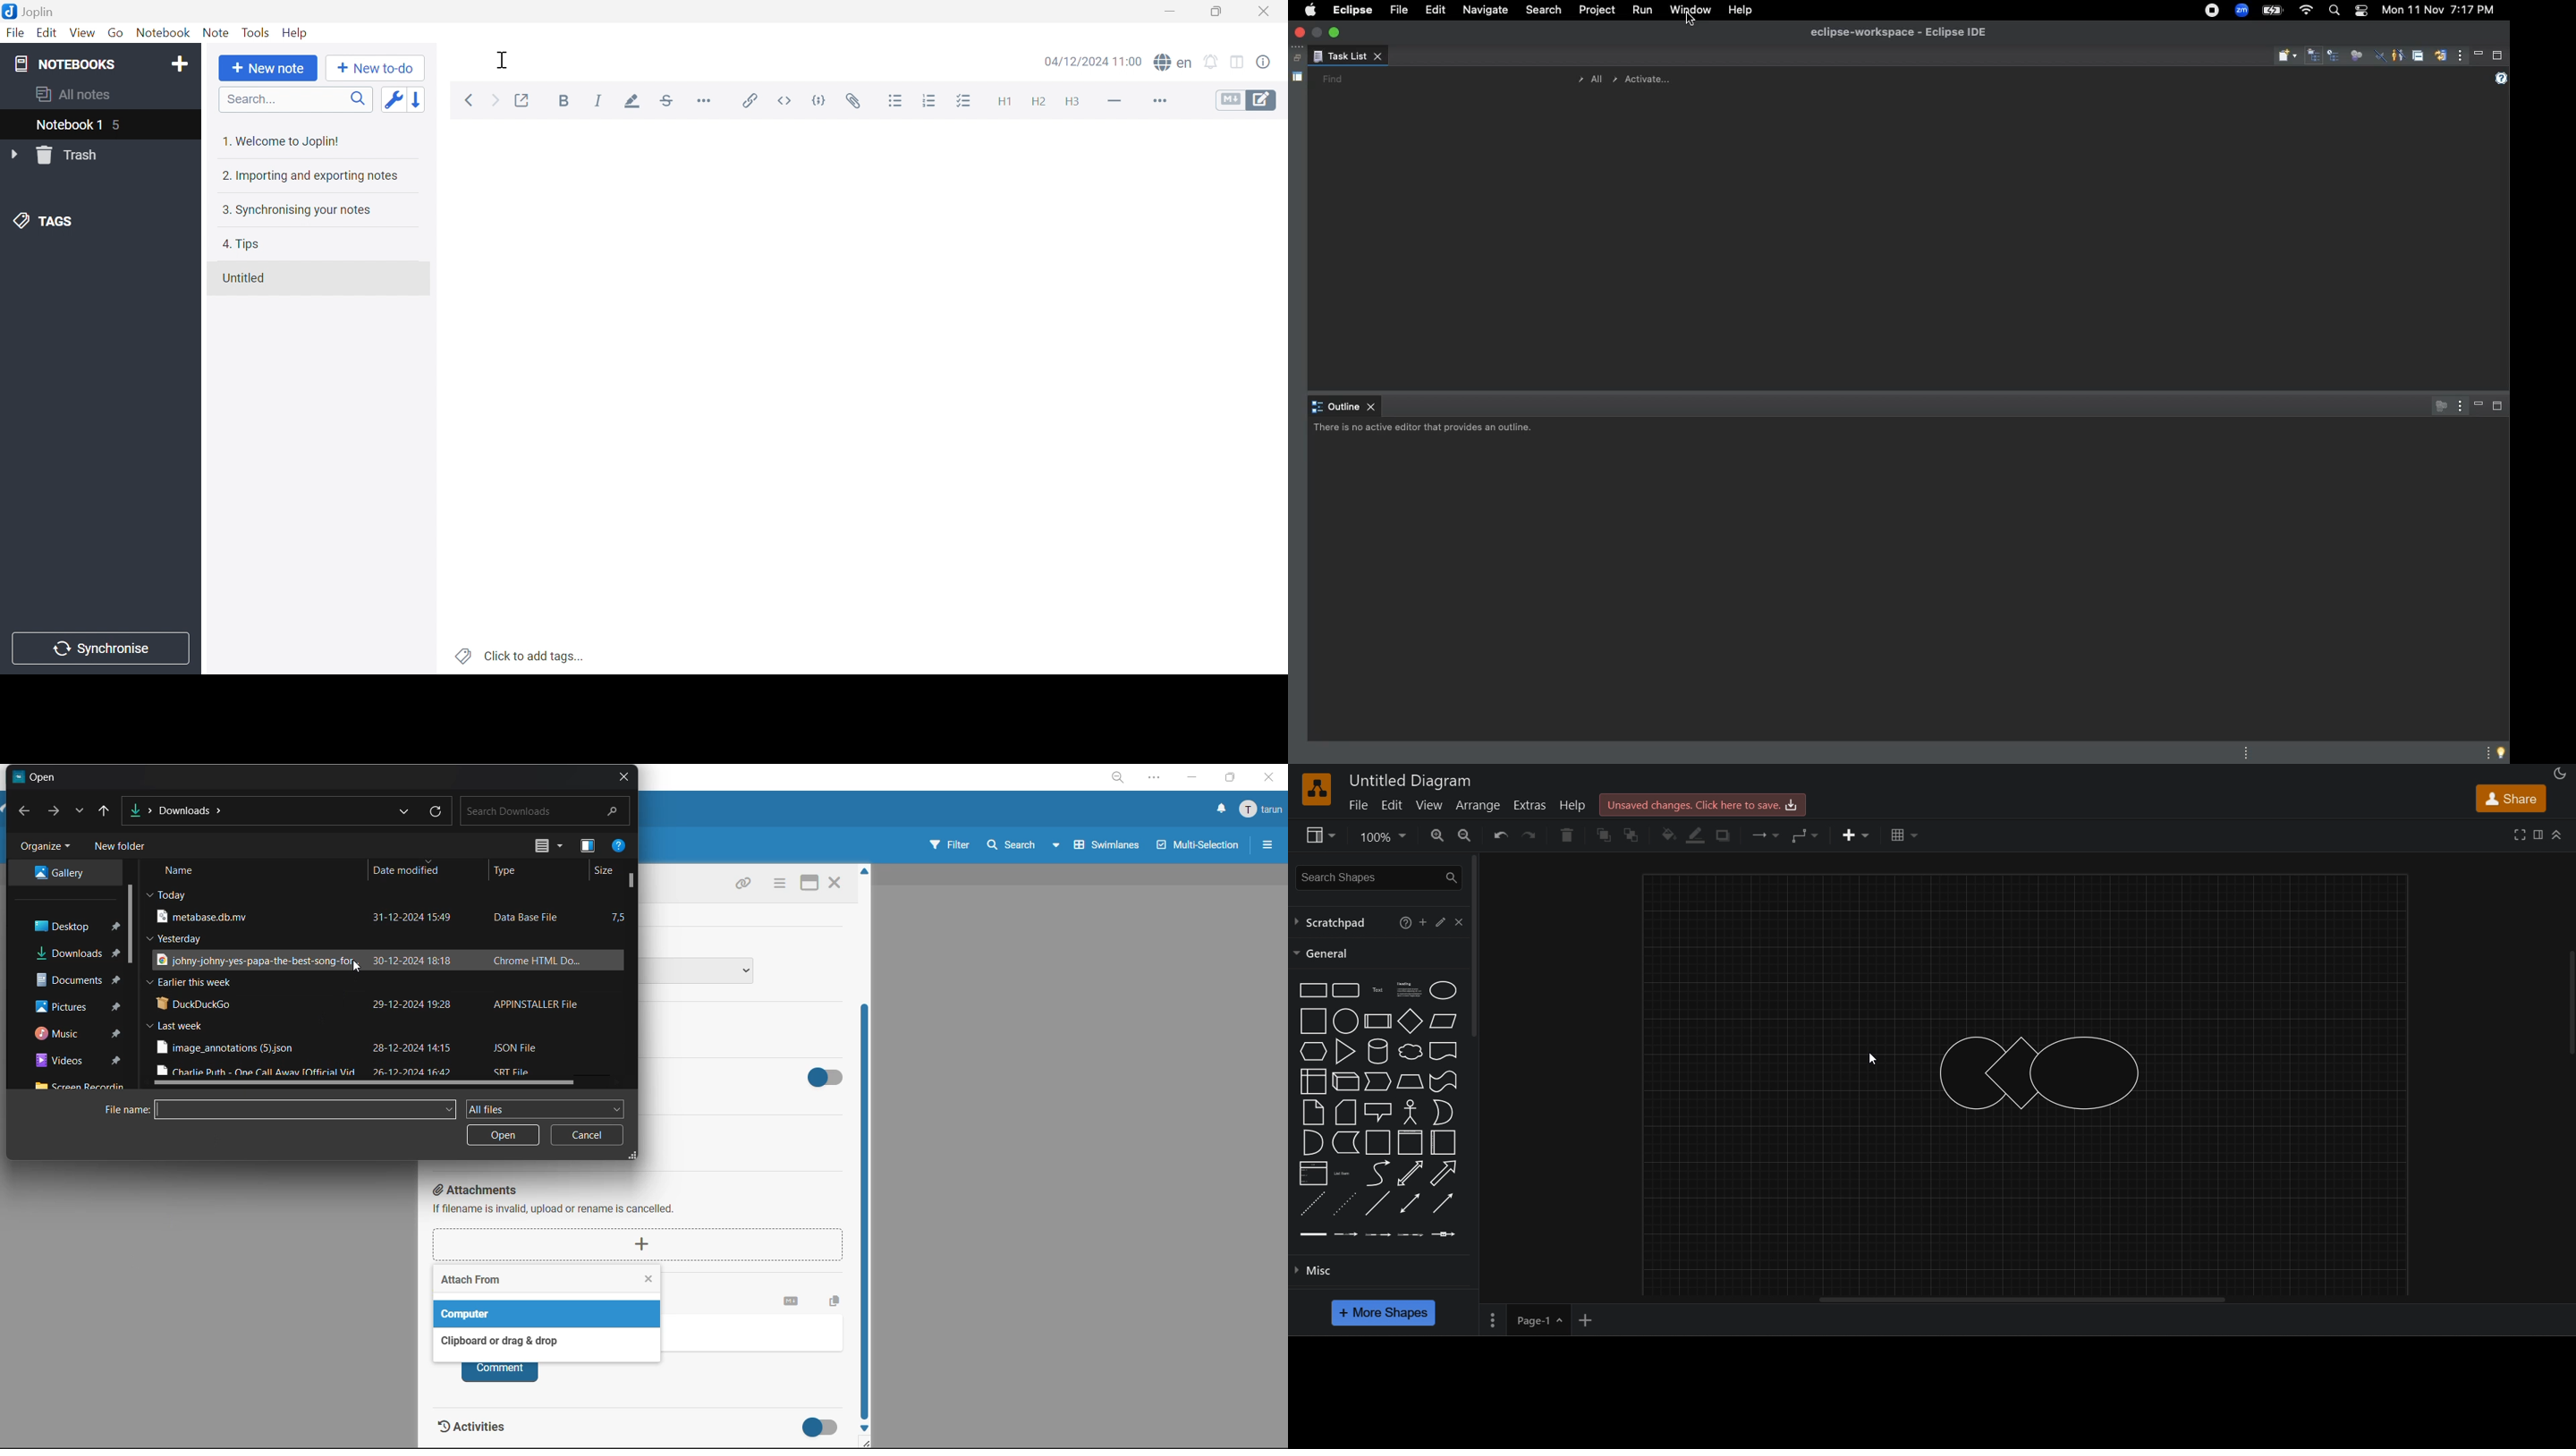 This screenshot has height=1456, width=2576. What do you see at coordinates (394, 100) in the screenshot?
I see `Toggle sort order field` at bounding box center [394, 100].